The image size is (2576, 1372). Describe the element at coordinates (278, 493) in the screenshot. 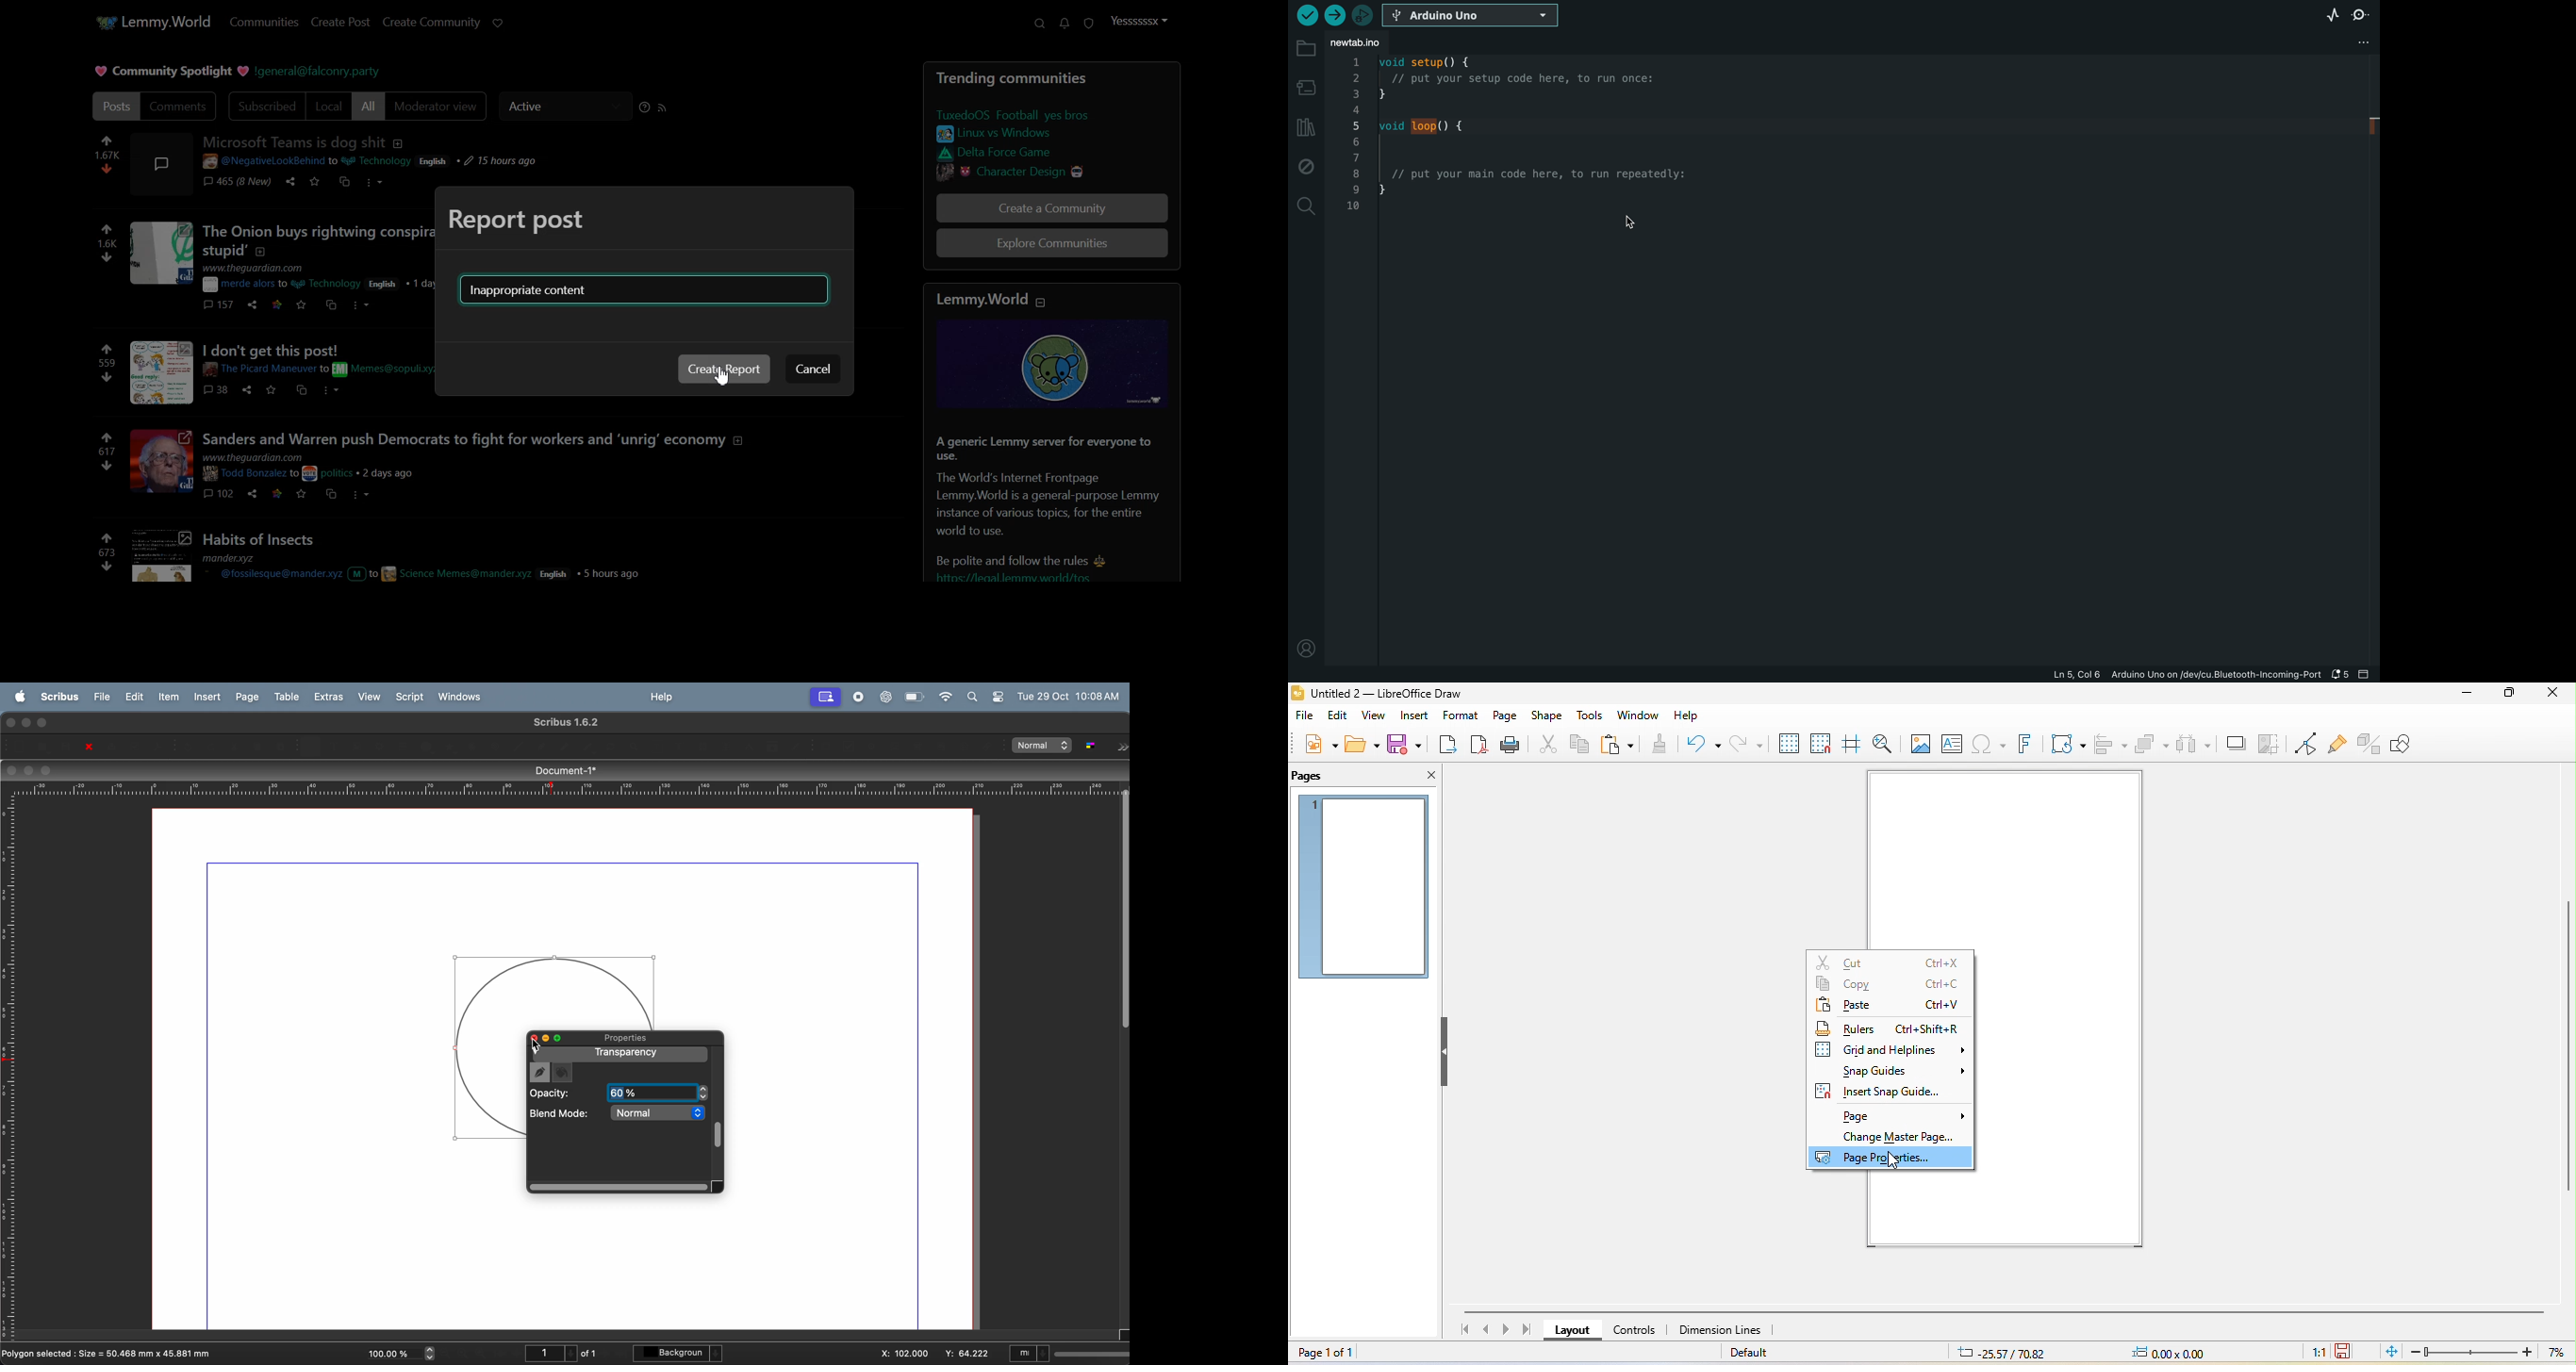

I see `link` at that location.